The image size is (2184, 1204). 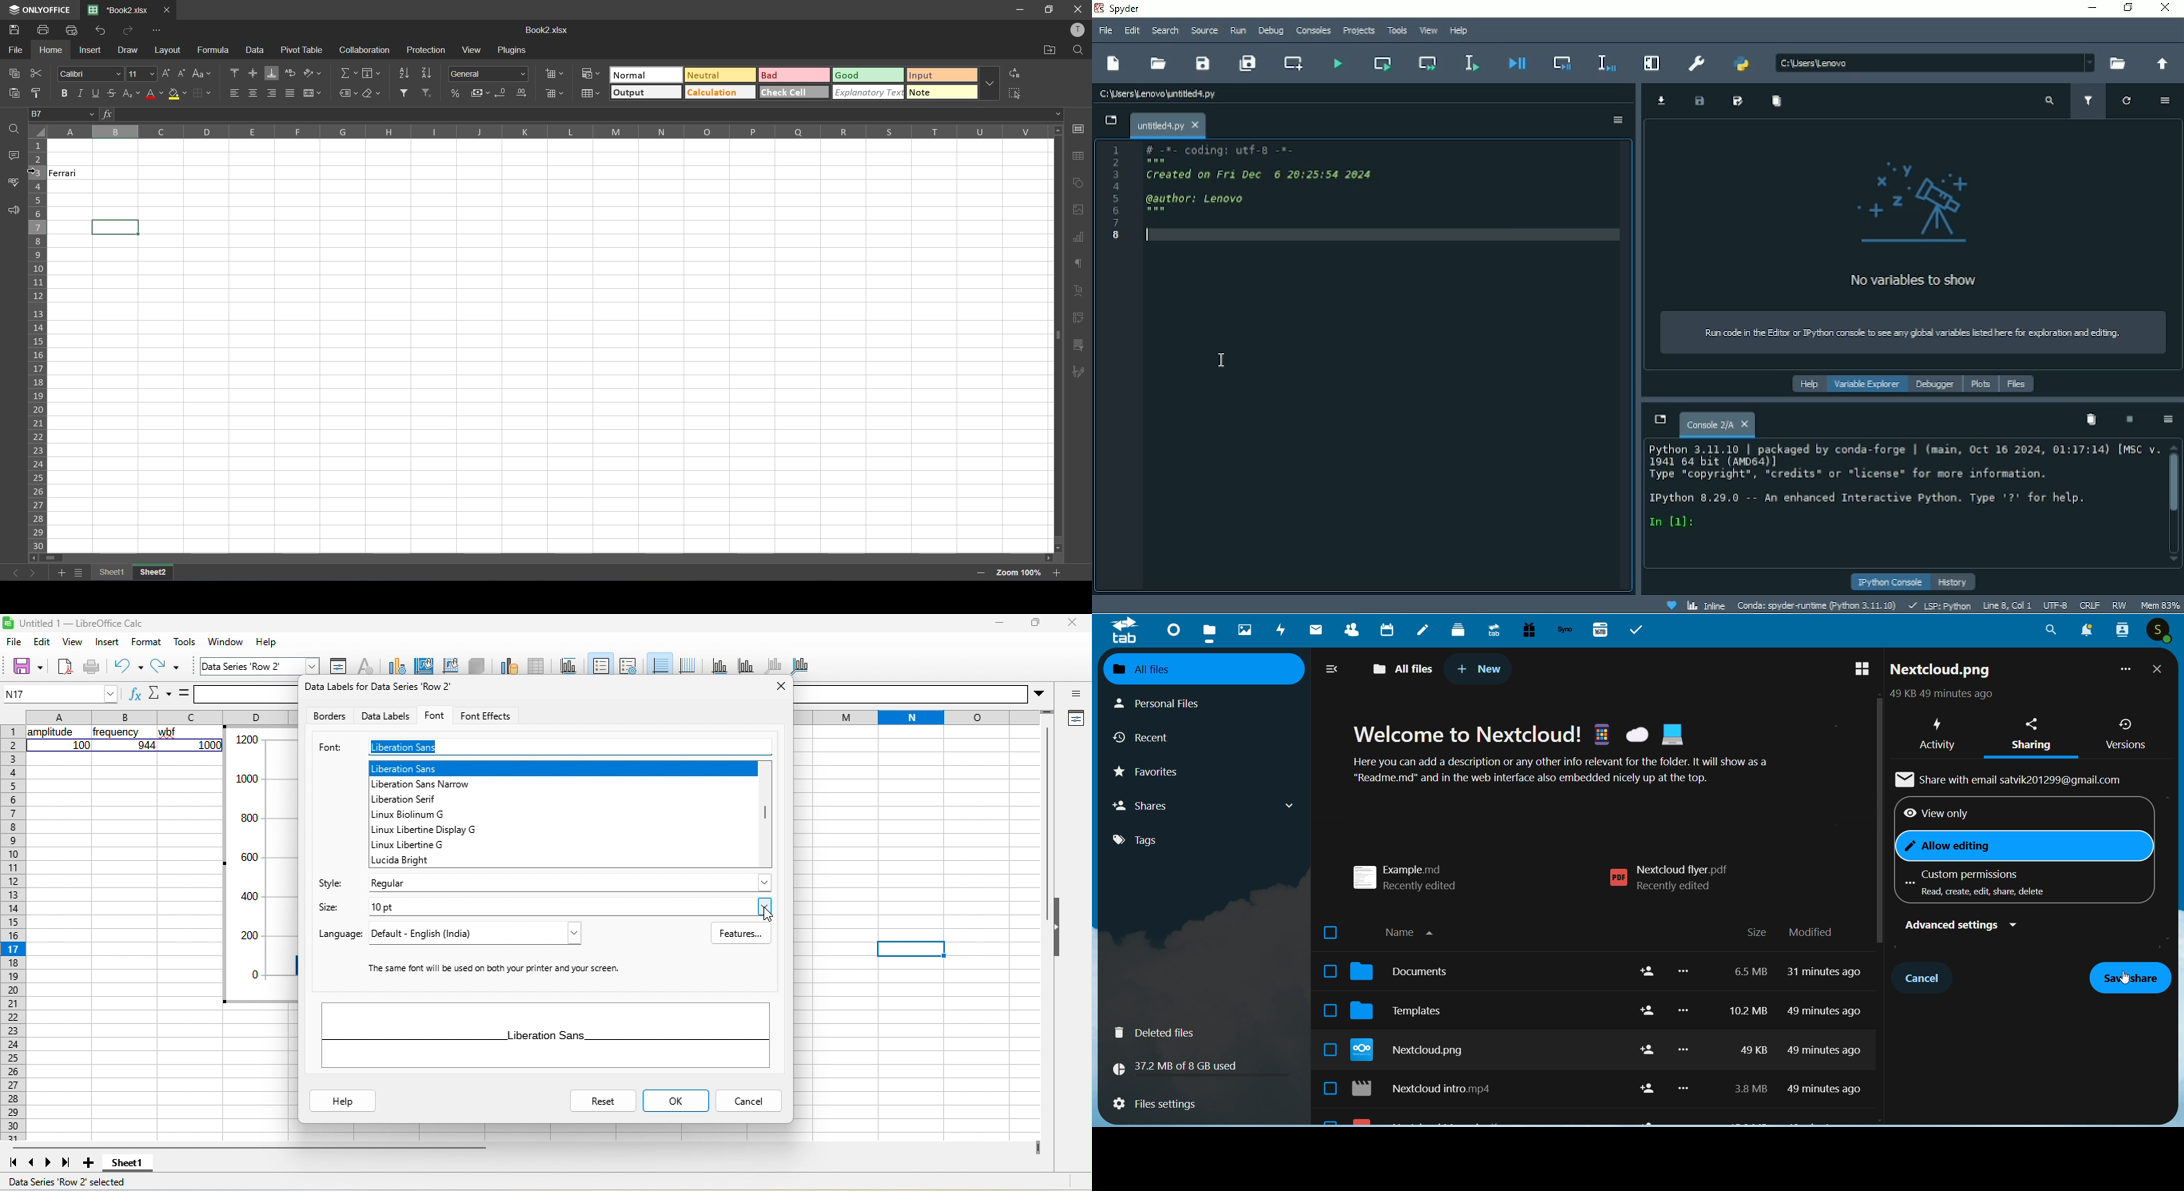 What do you see at coordinates (2056, 606) in the screenshot?
I see `UTF` at bounding box center [2056, 606].